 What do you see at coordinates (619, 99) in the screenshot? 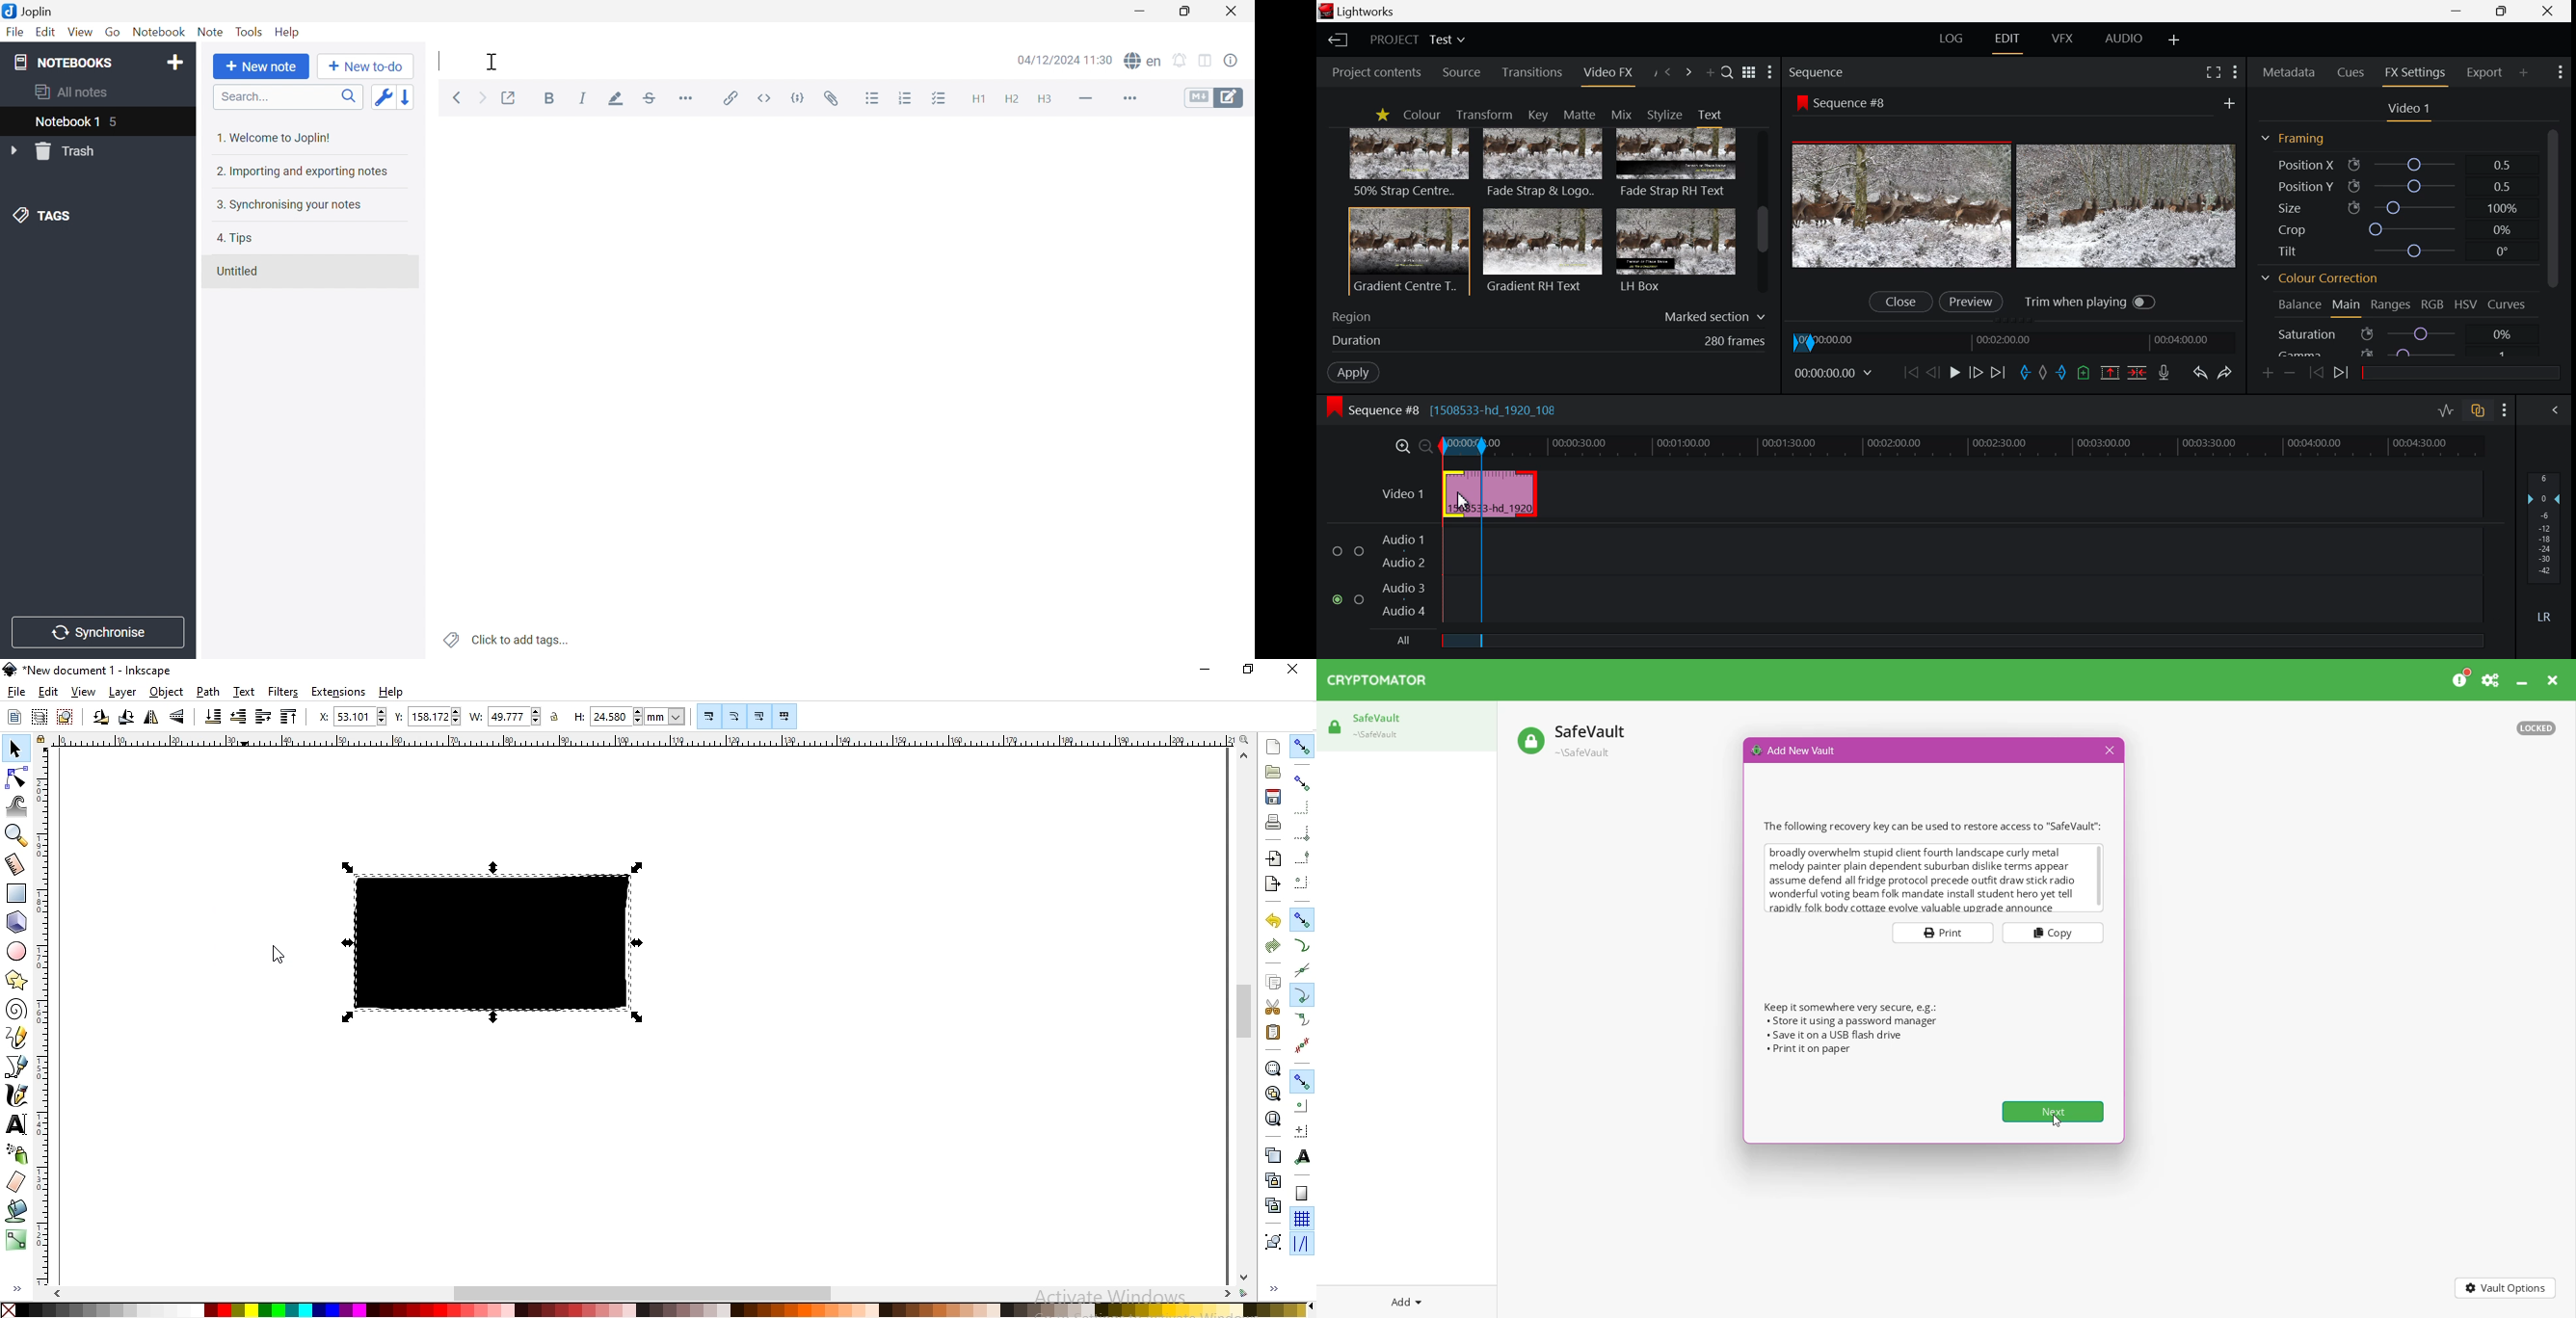
I see `Highlight` at bounding box center [619, 99].